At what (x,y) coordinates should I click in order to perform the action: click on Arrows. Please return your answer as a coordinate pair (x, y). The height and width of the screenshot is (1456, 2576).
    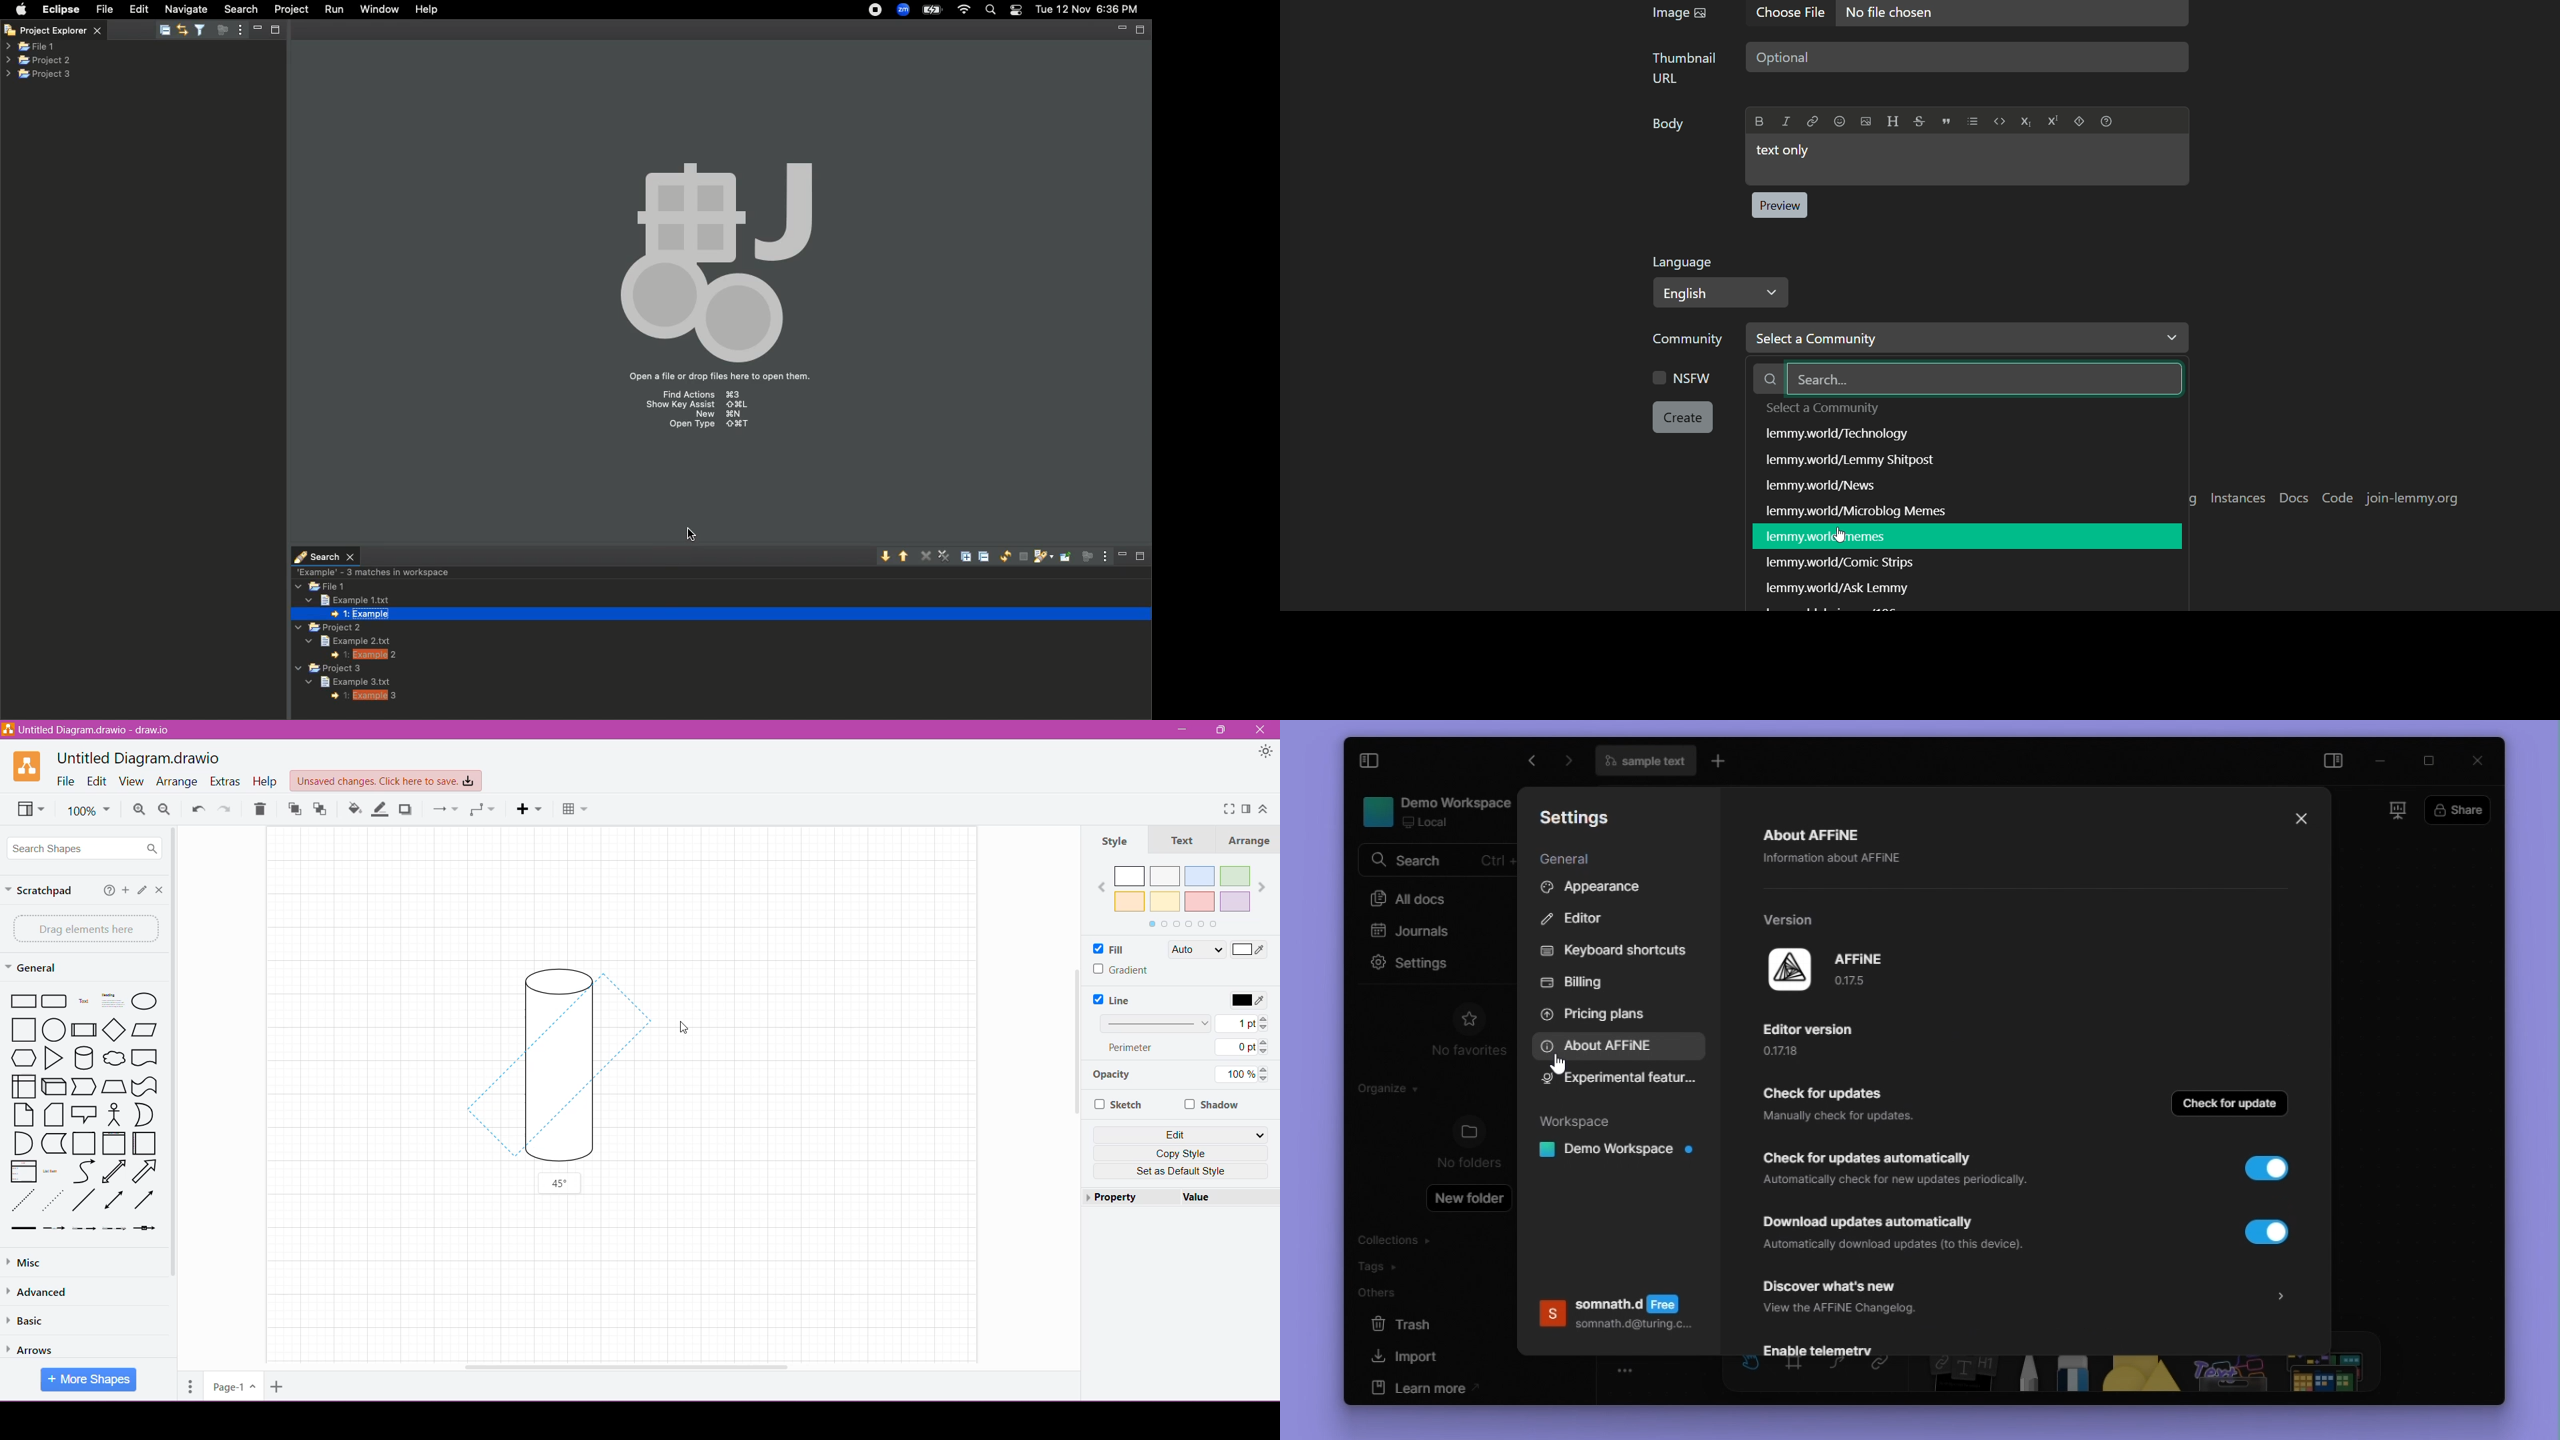
    Looking at the image, I should click on (38, 1347).